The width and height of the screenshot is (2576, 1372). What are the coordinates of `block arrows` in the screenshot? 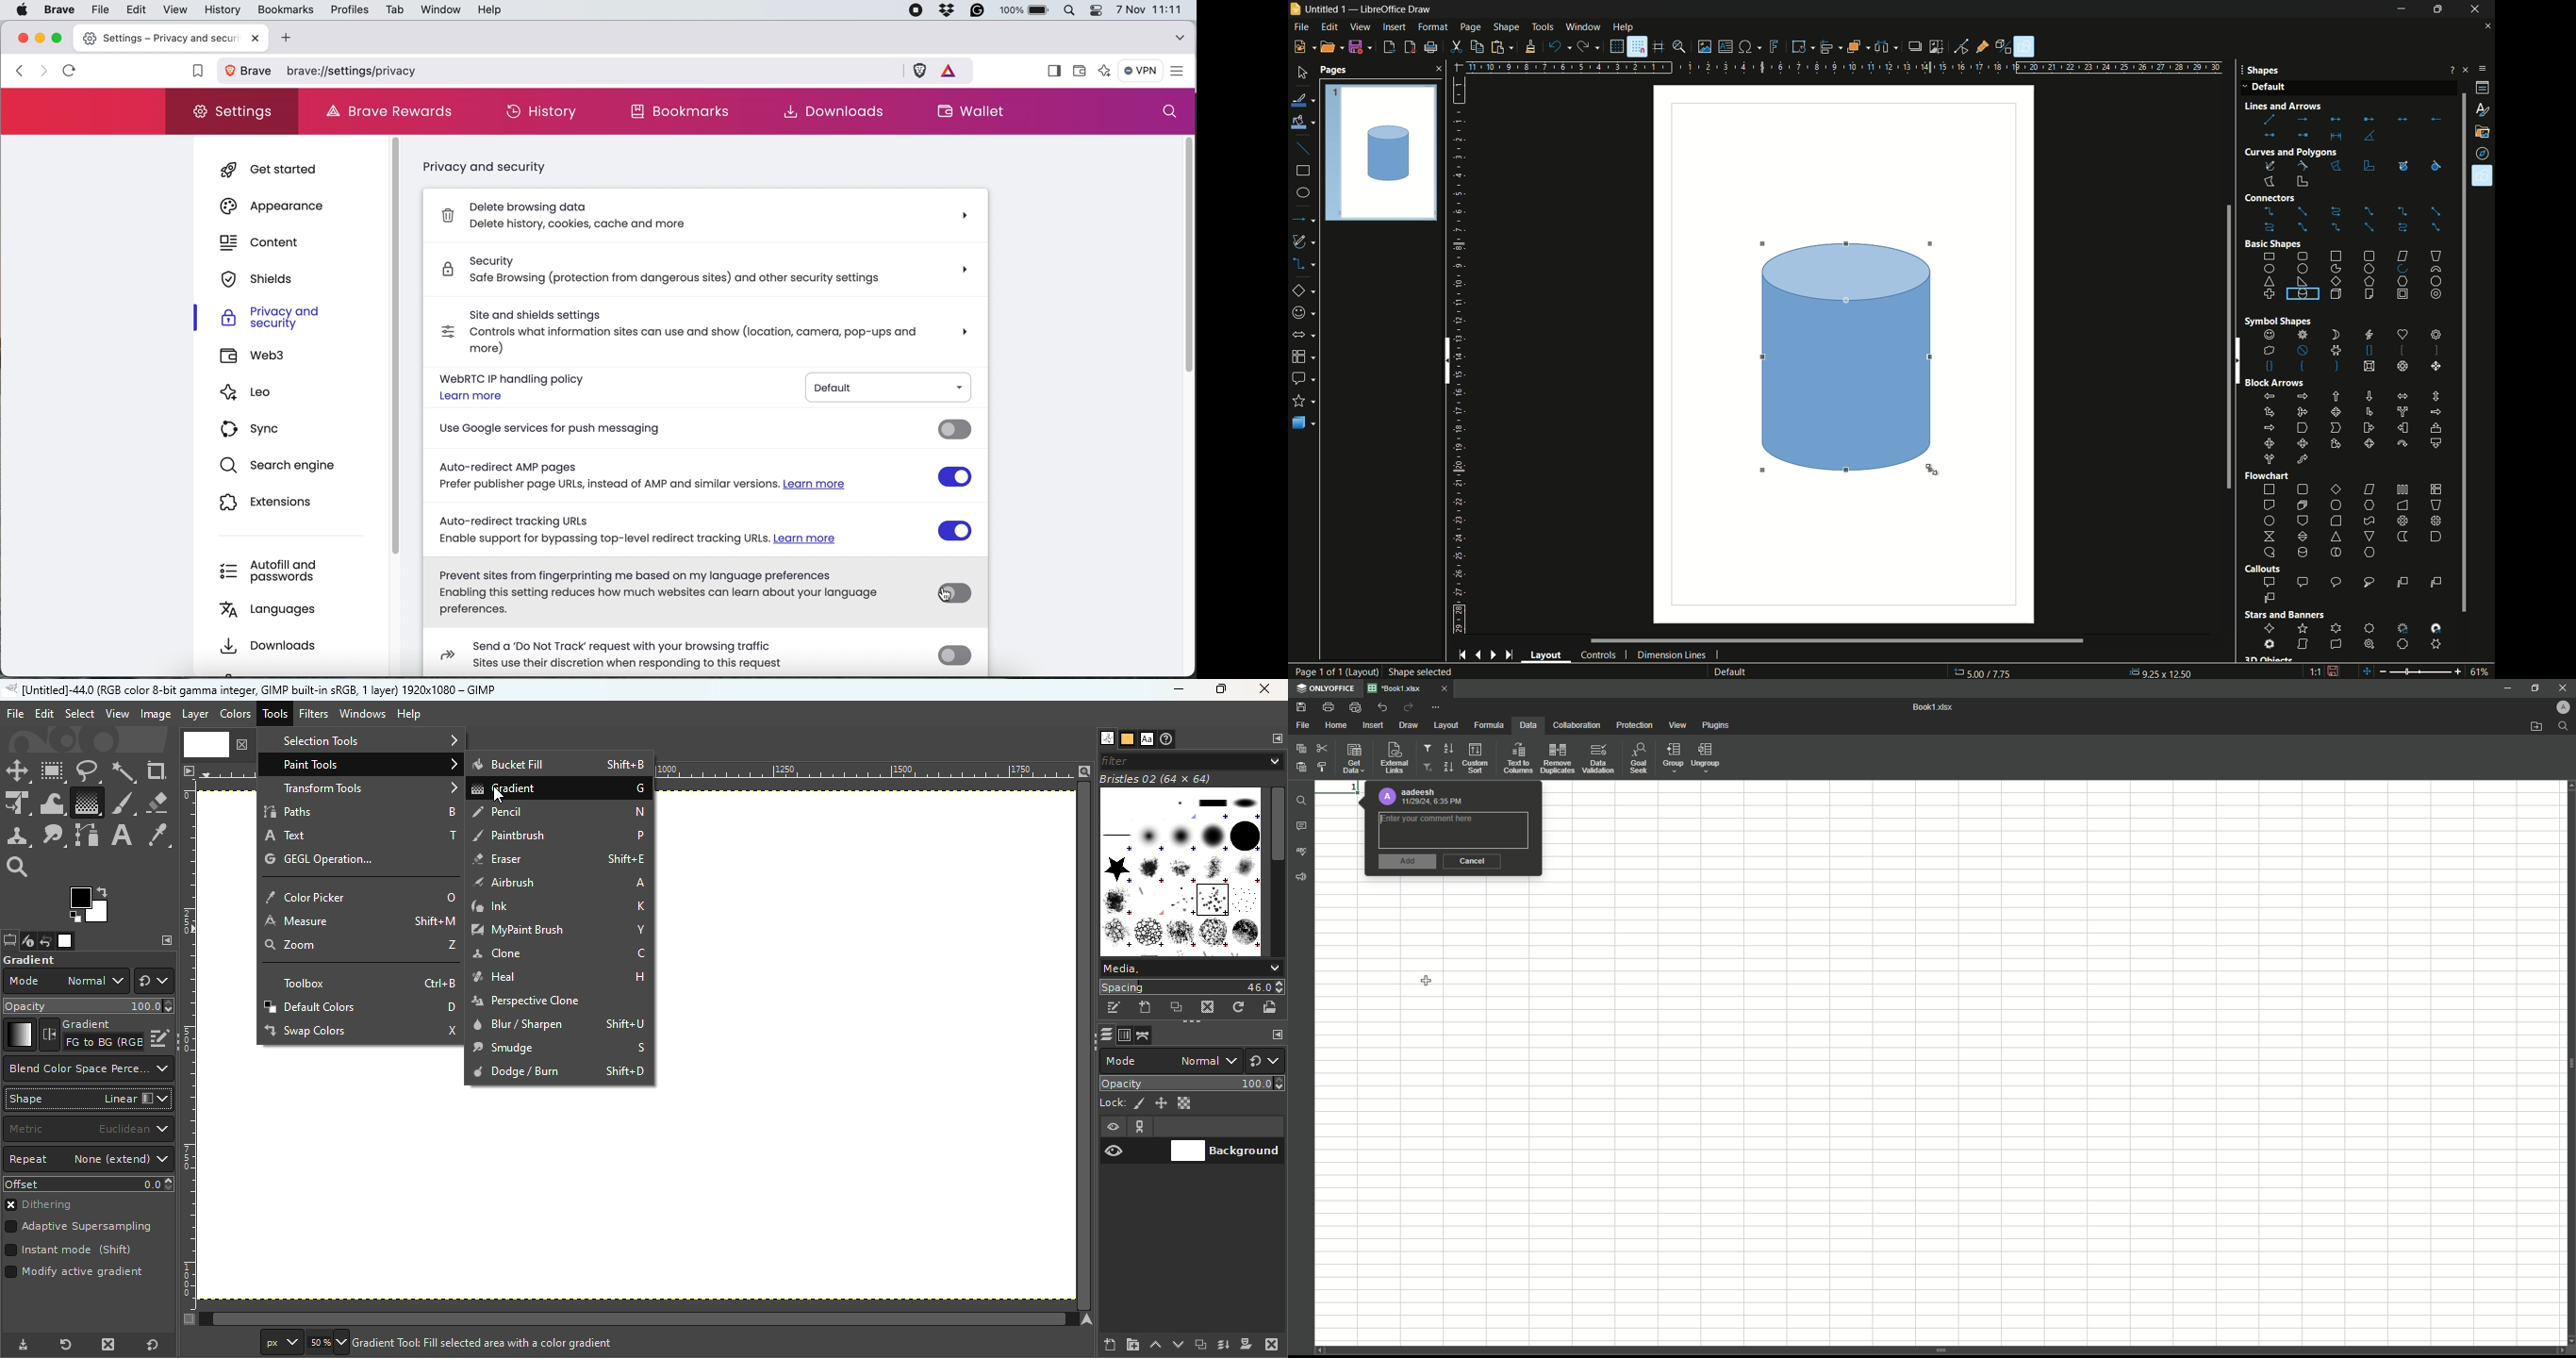 It's located at (1305, 334).